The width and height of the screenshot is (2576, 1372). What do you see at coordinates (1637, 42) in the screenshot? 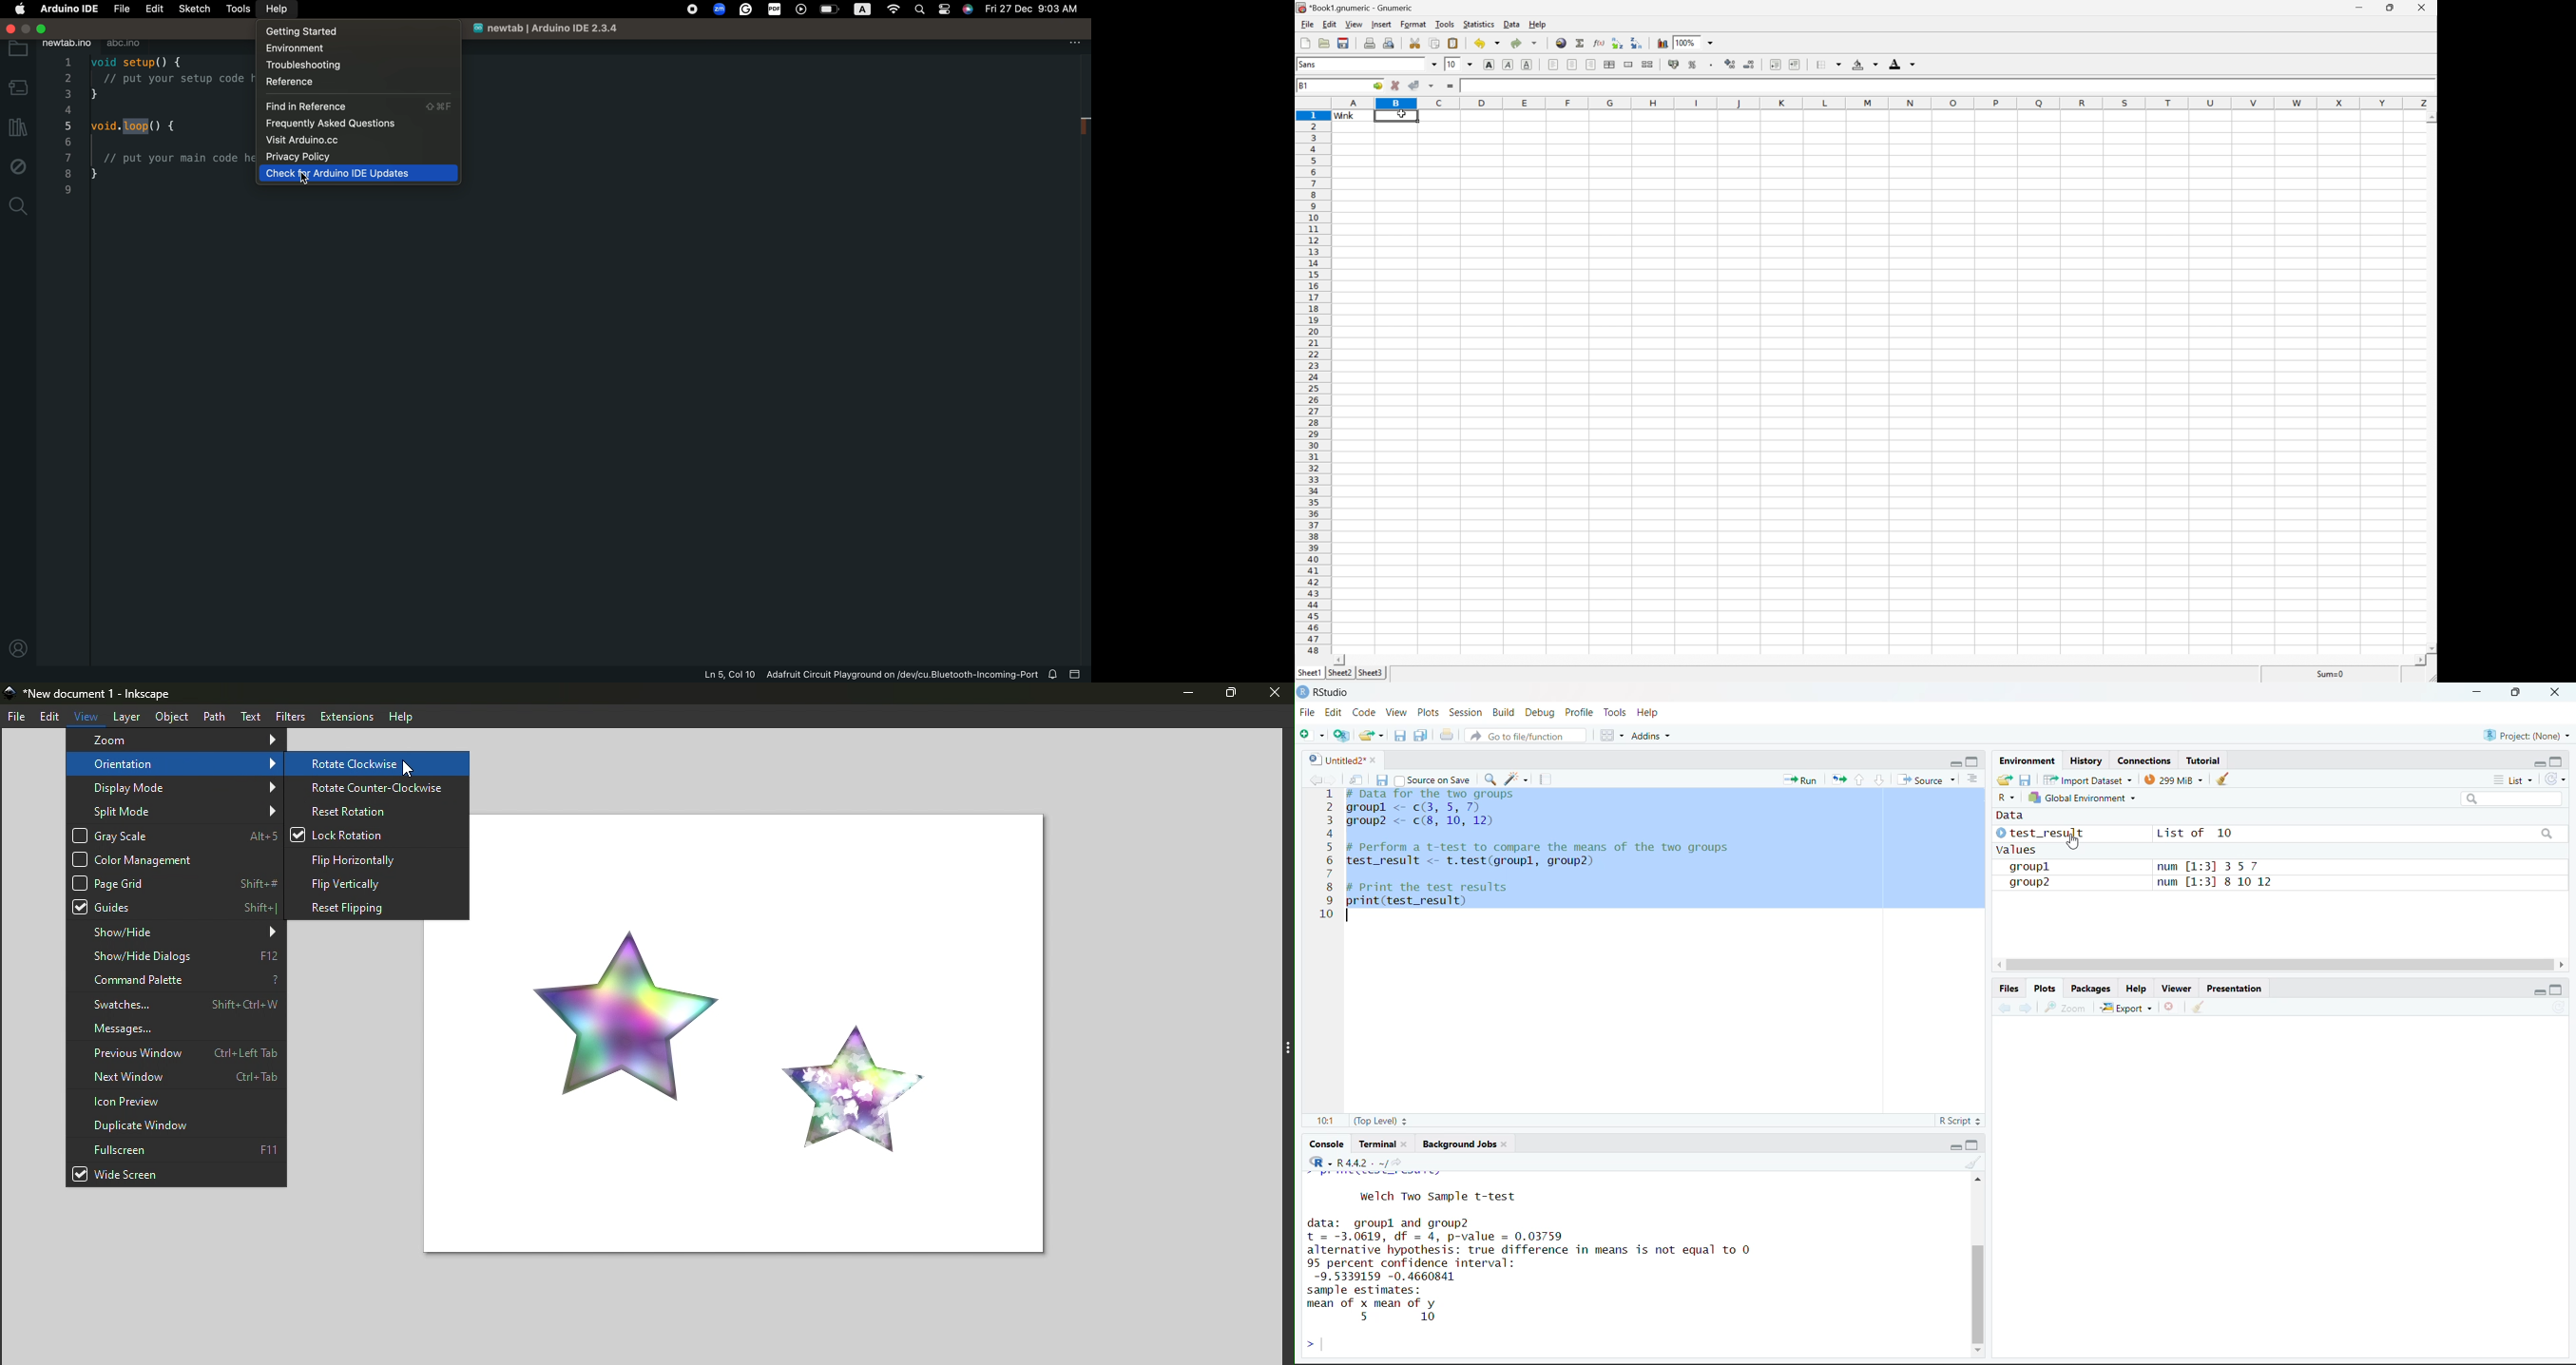
I see `Sort the selected region in descending order based on the first column selected` at bounding box center [1637, 42].